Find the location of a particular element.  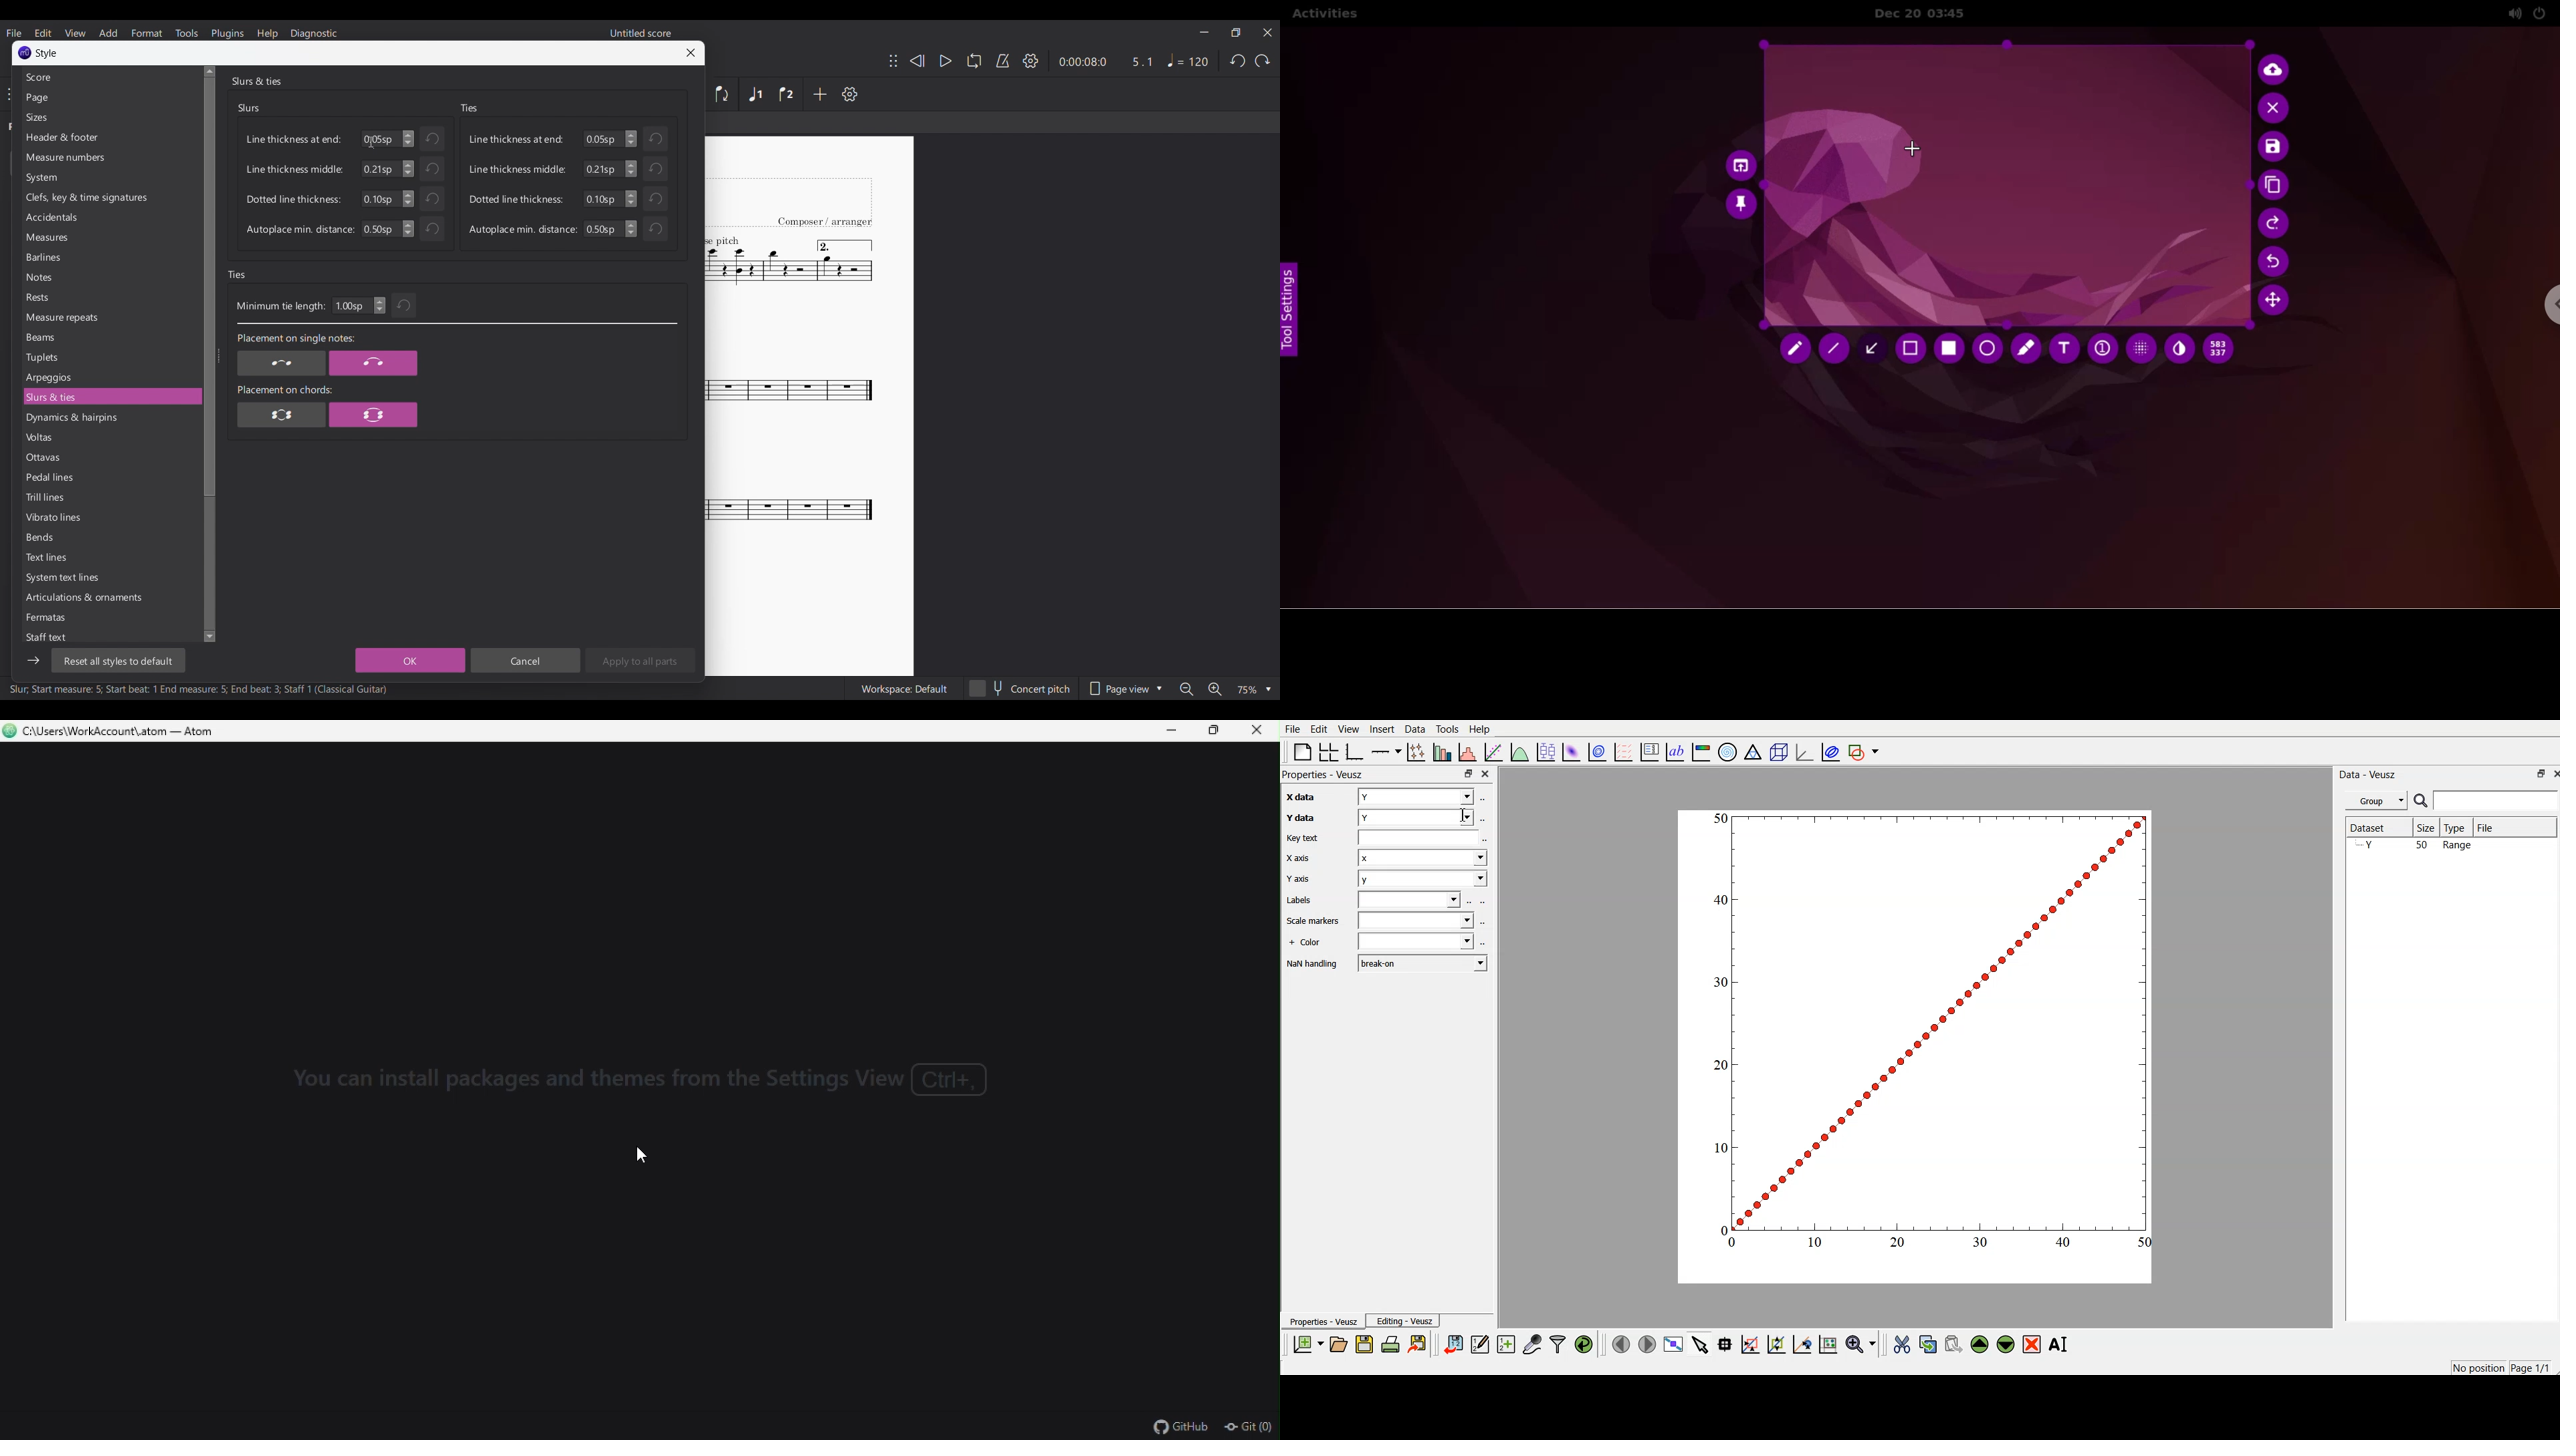

Placement on single notes is located at coordinates (295, 339).